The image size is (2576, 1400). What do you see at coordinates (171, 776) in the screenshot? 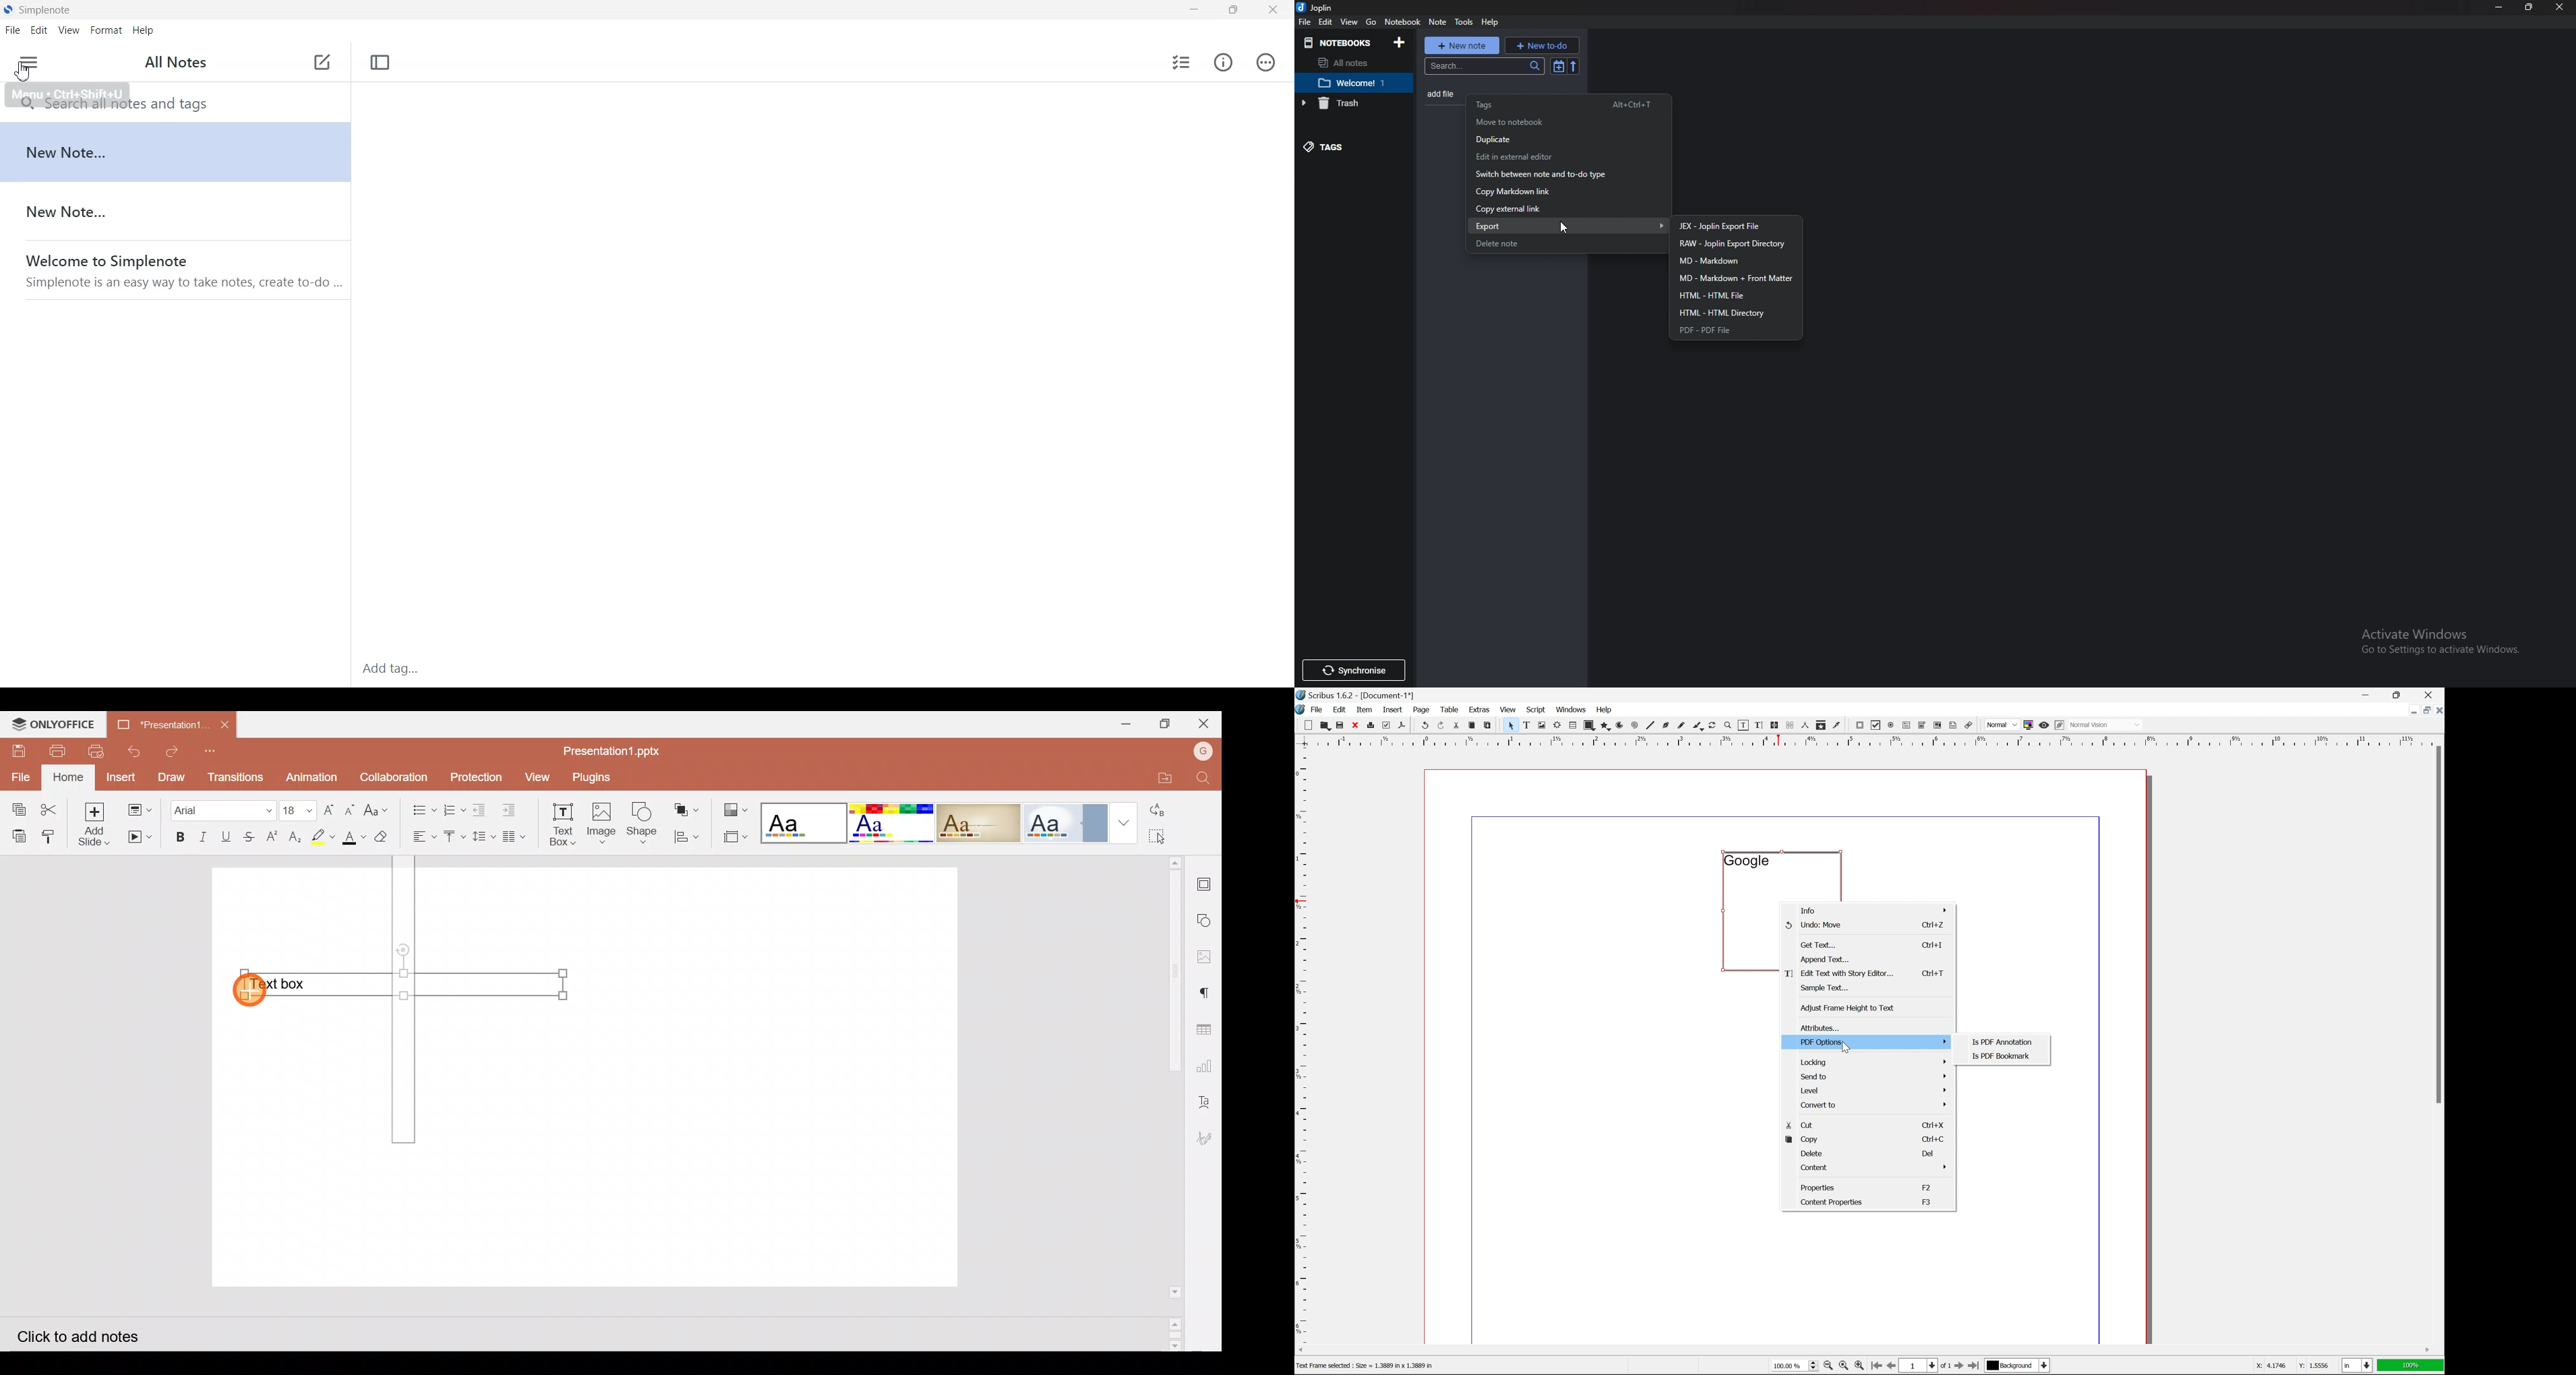
I see `Draw` at bounding box center [171, 776].